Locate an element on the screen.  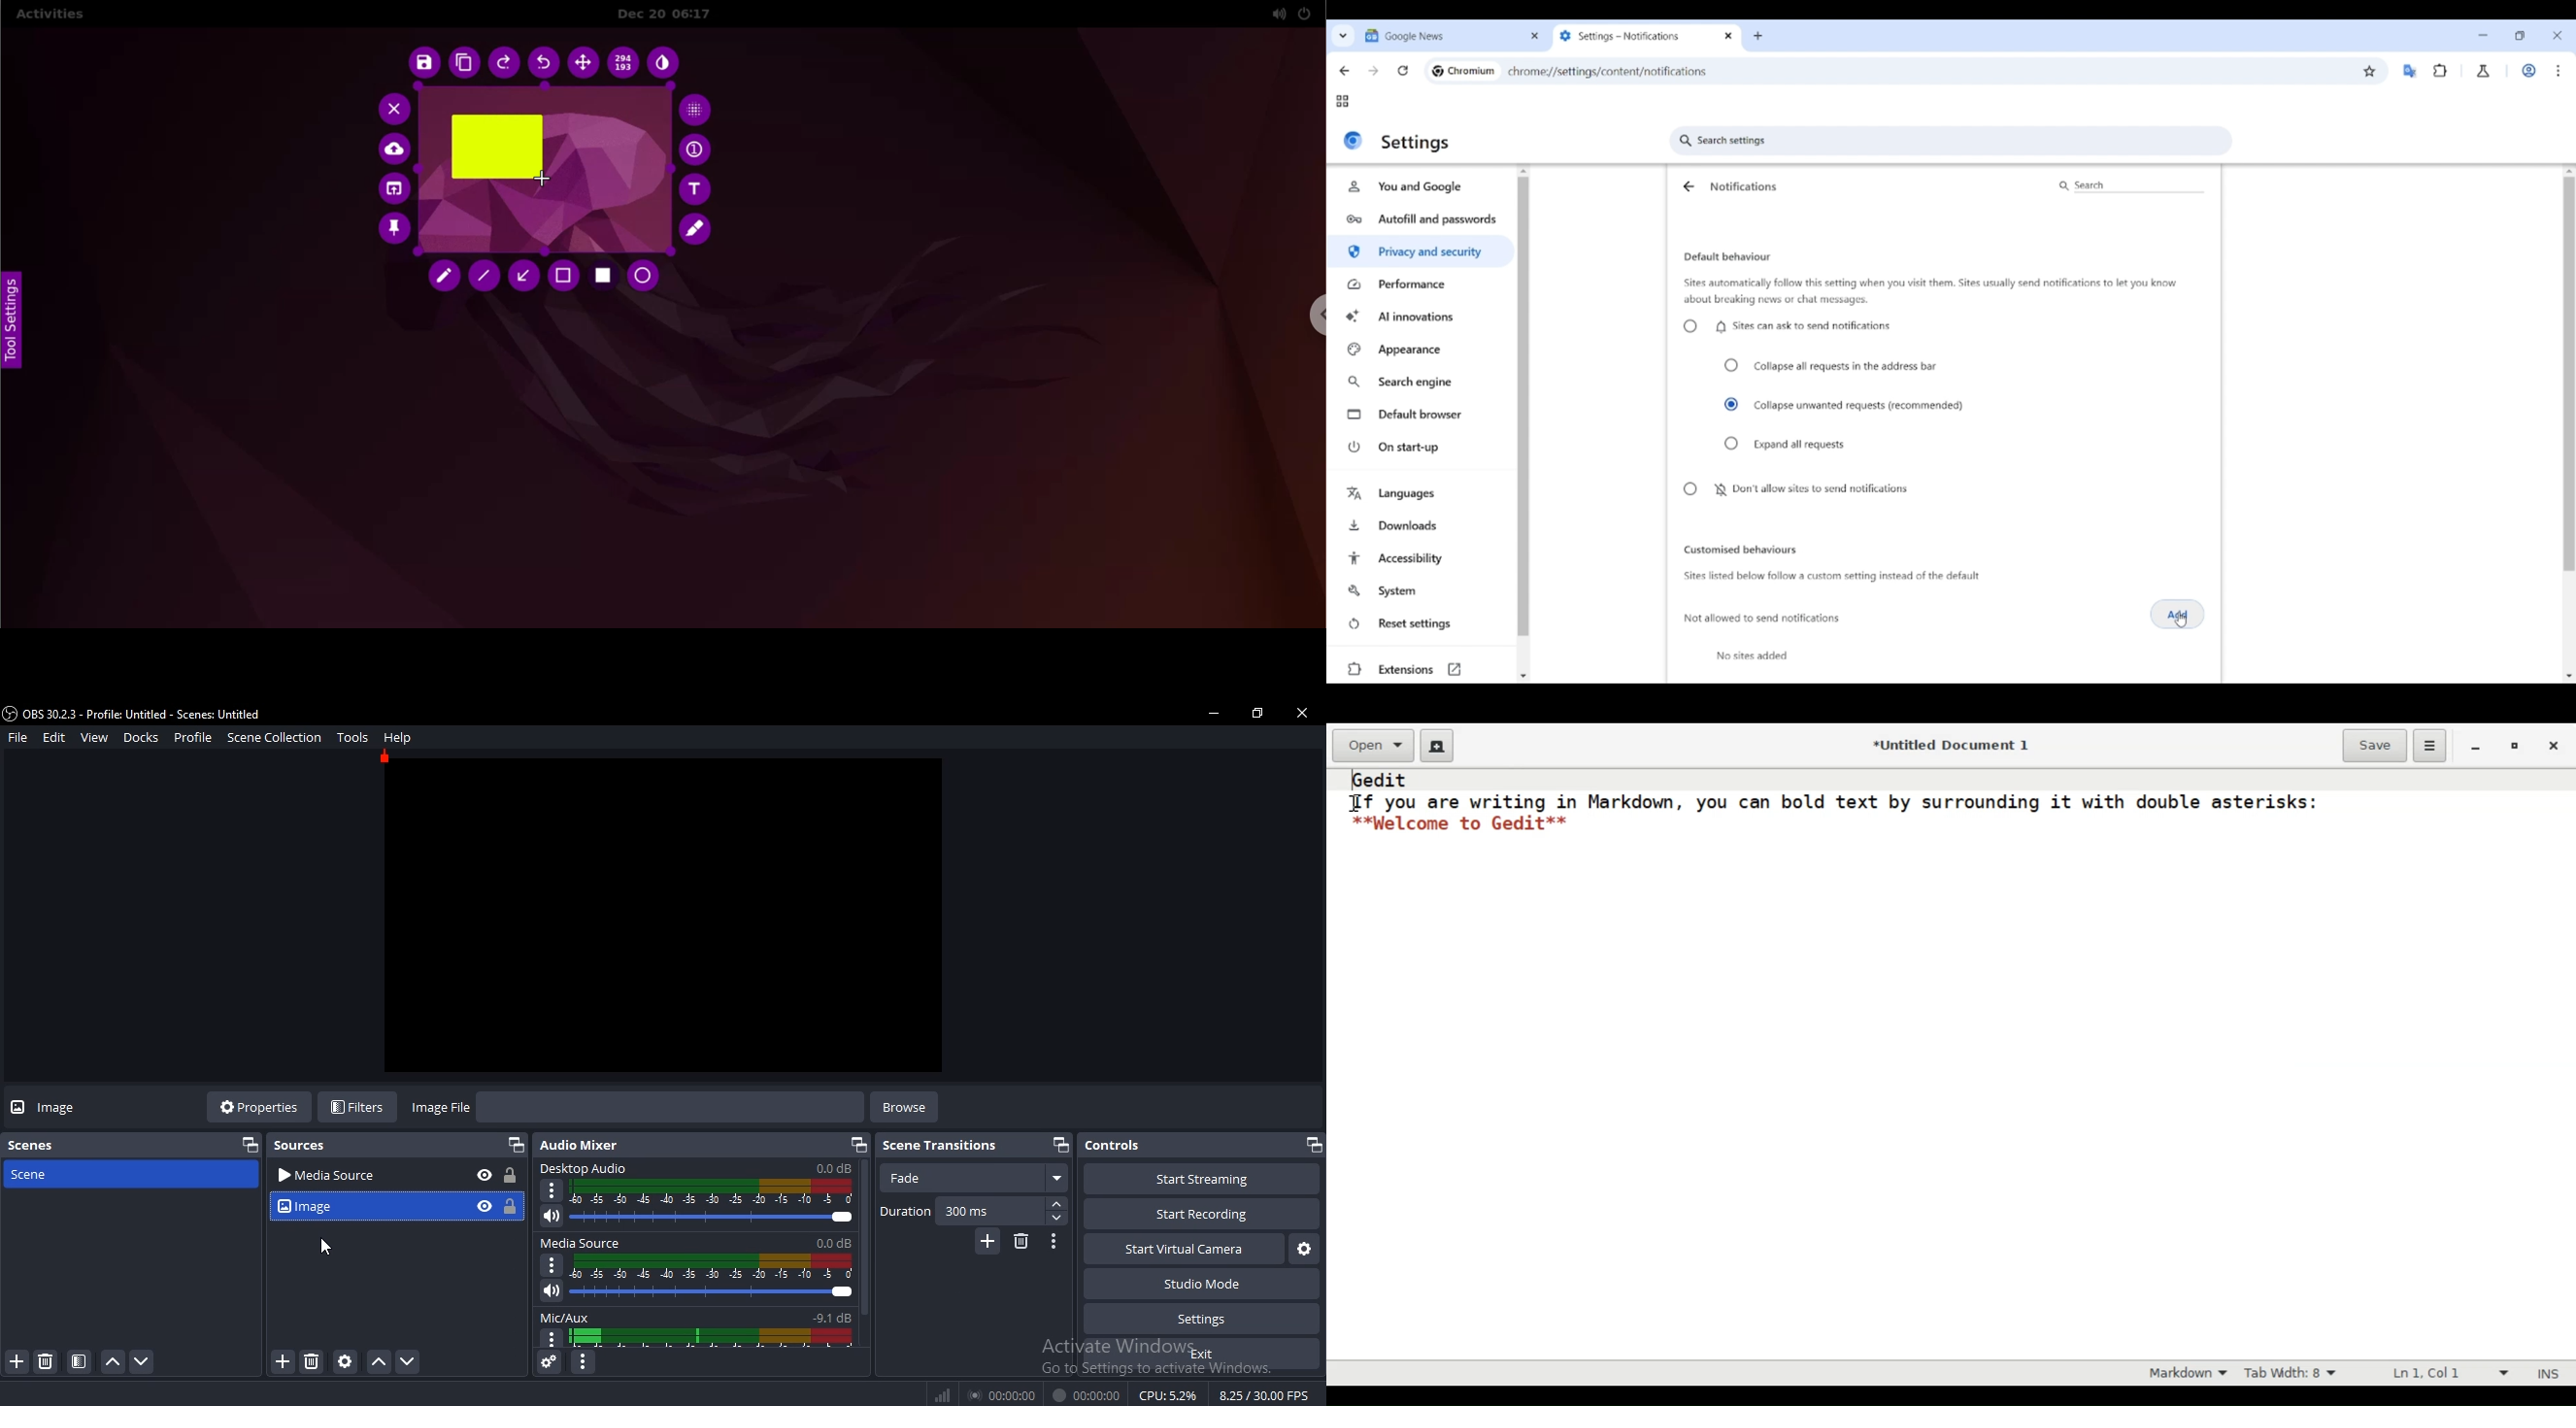
settings is located at coordinates (1195, 1320).